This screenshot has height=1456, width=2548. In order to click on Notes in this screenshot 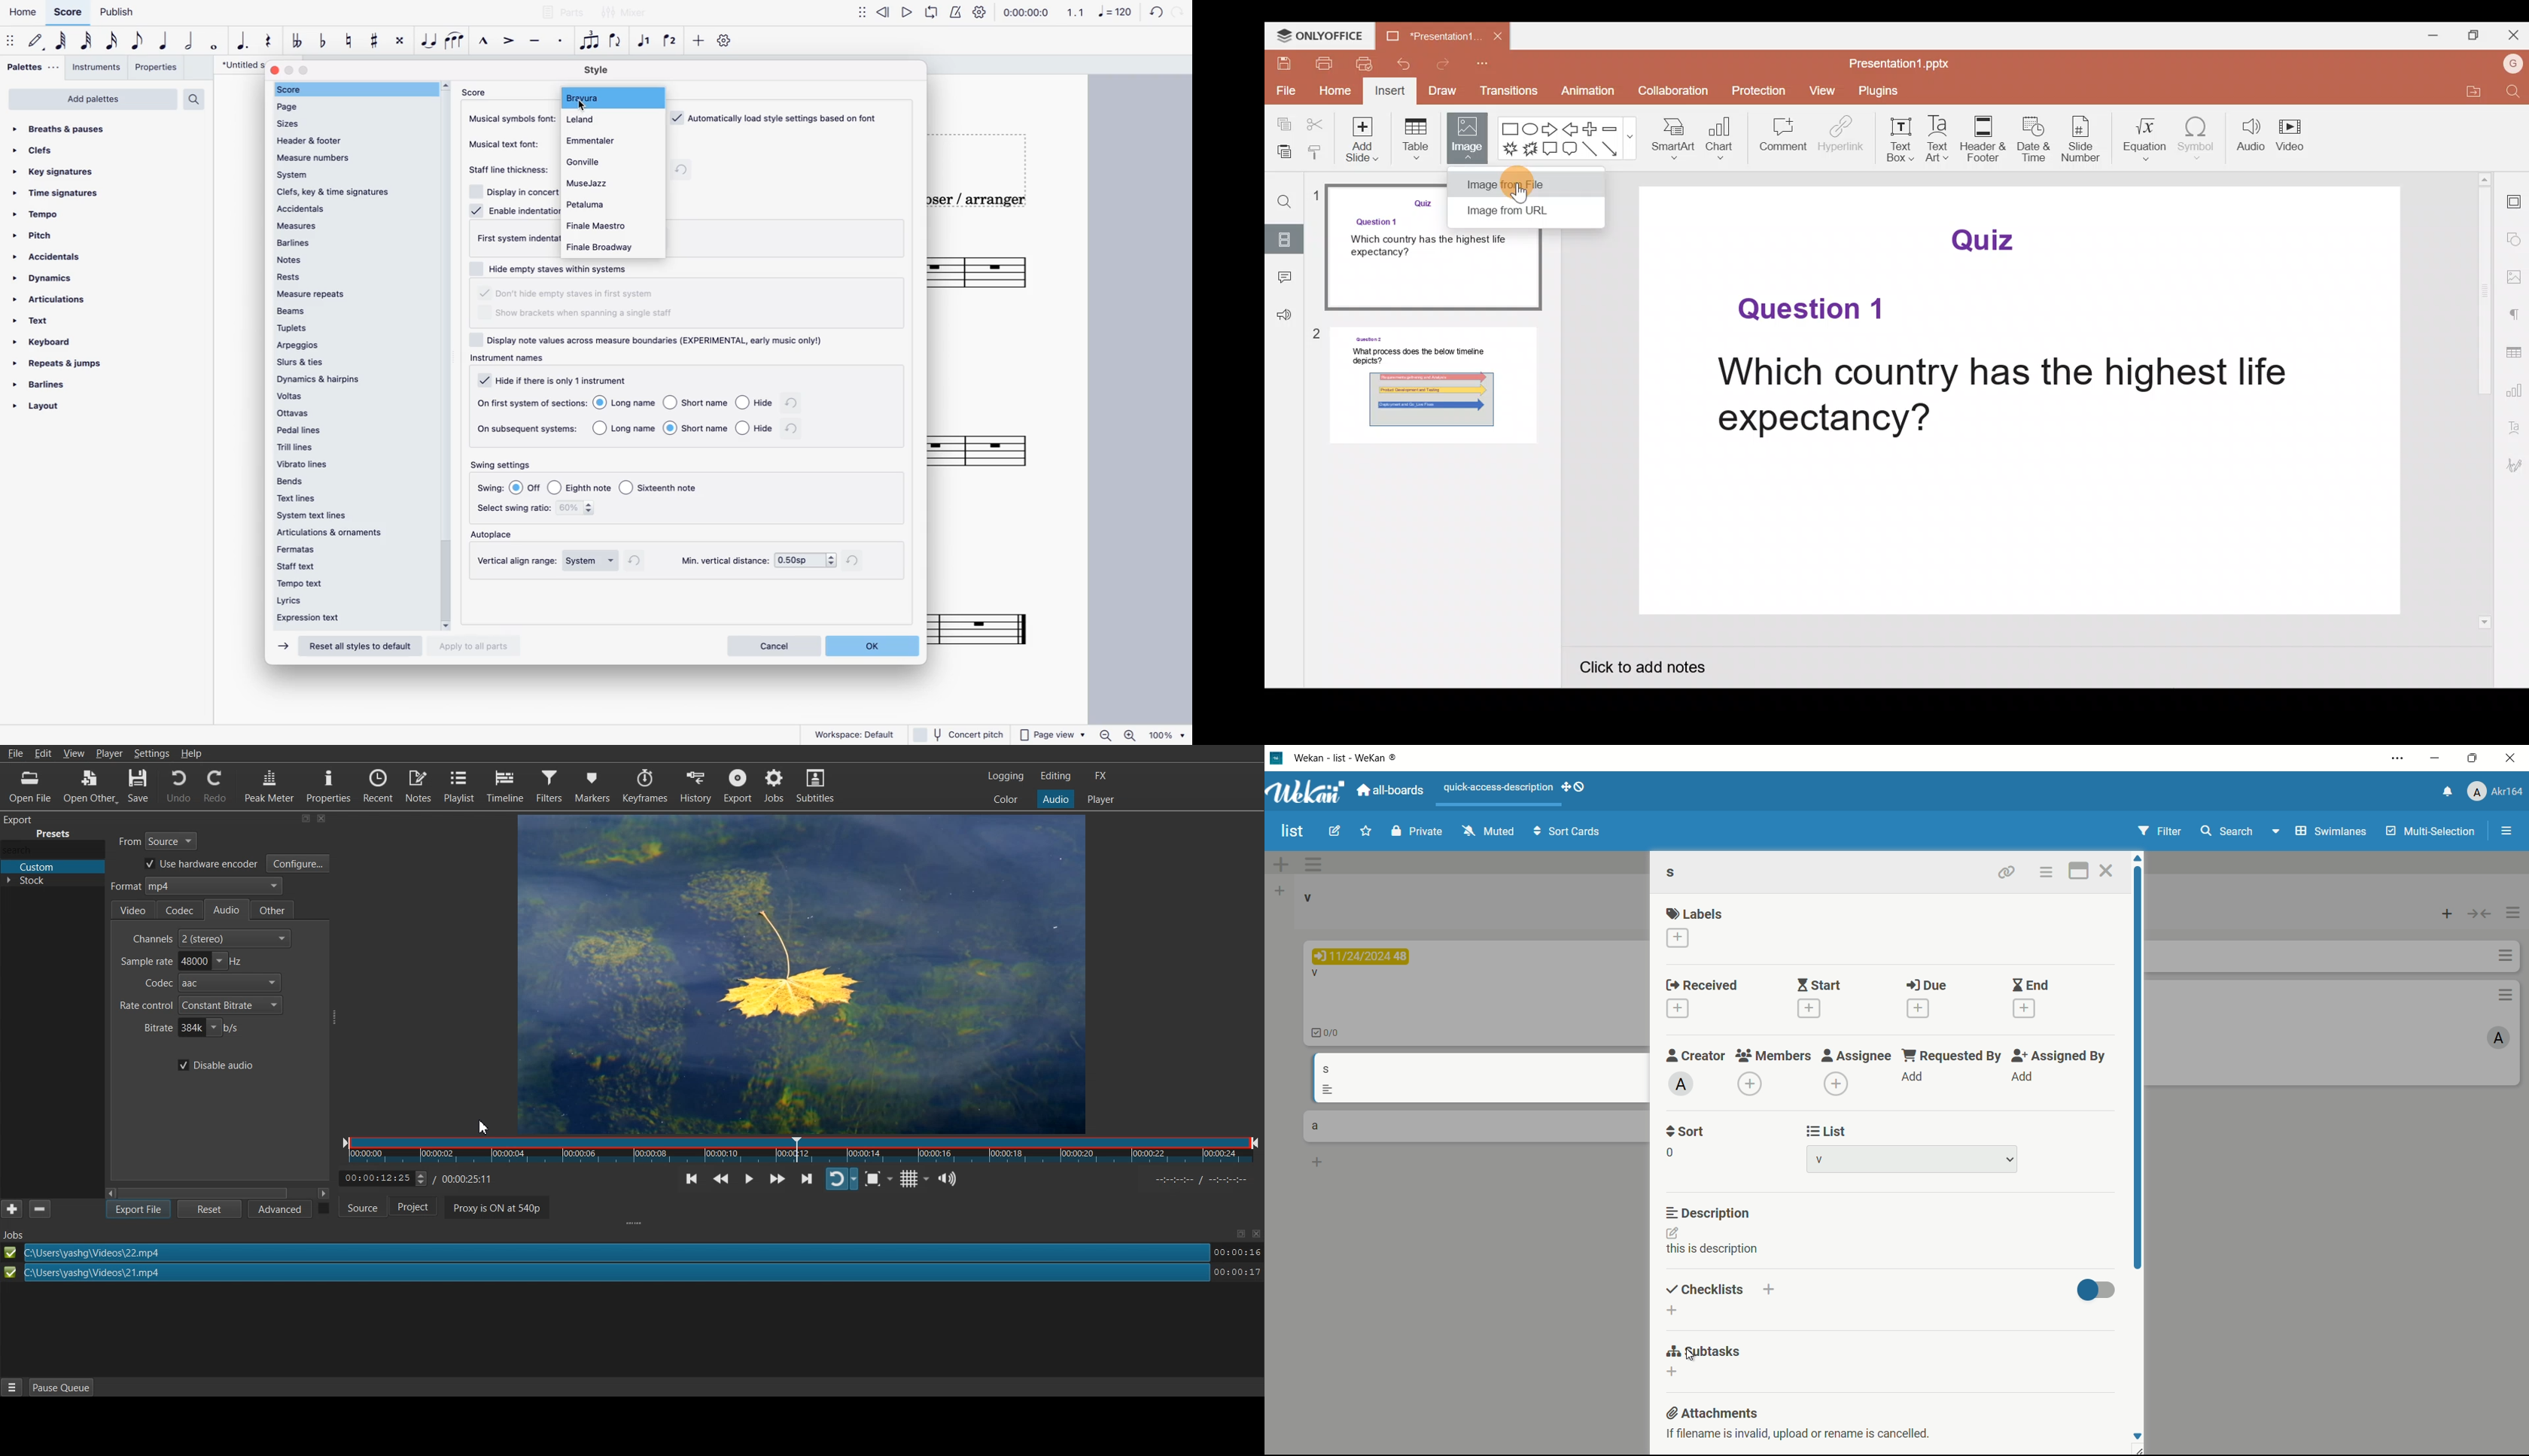, I will do `click(420, 786)`.